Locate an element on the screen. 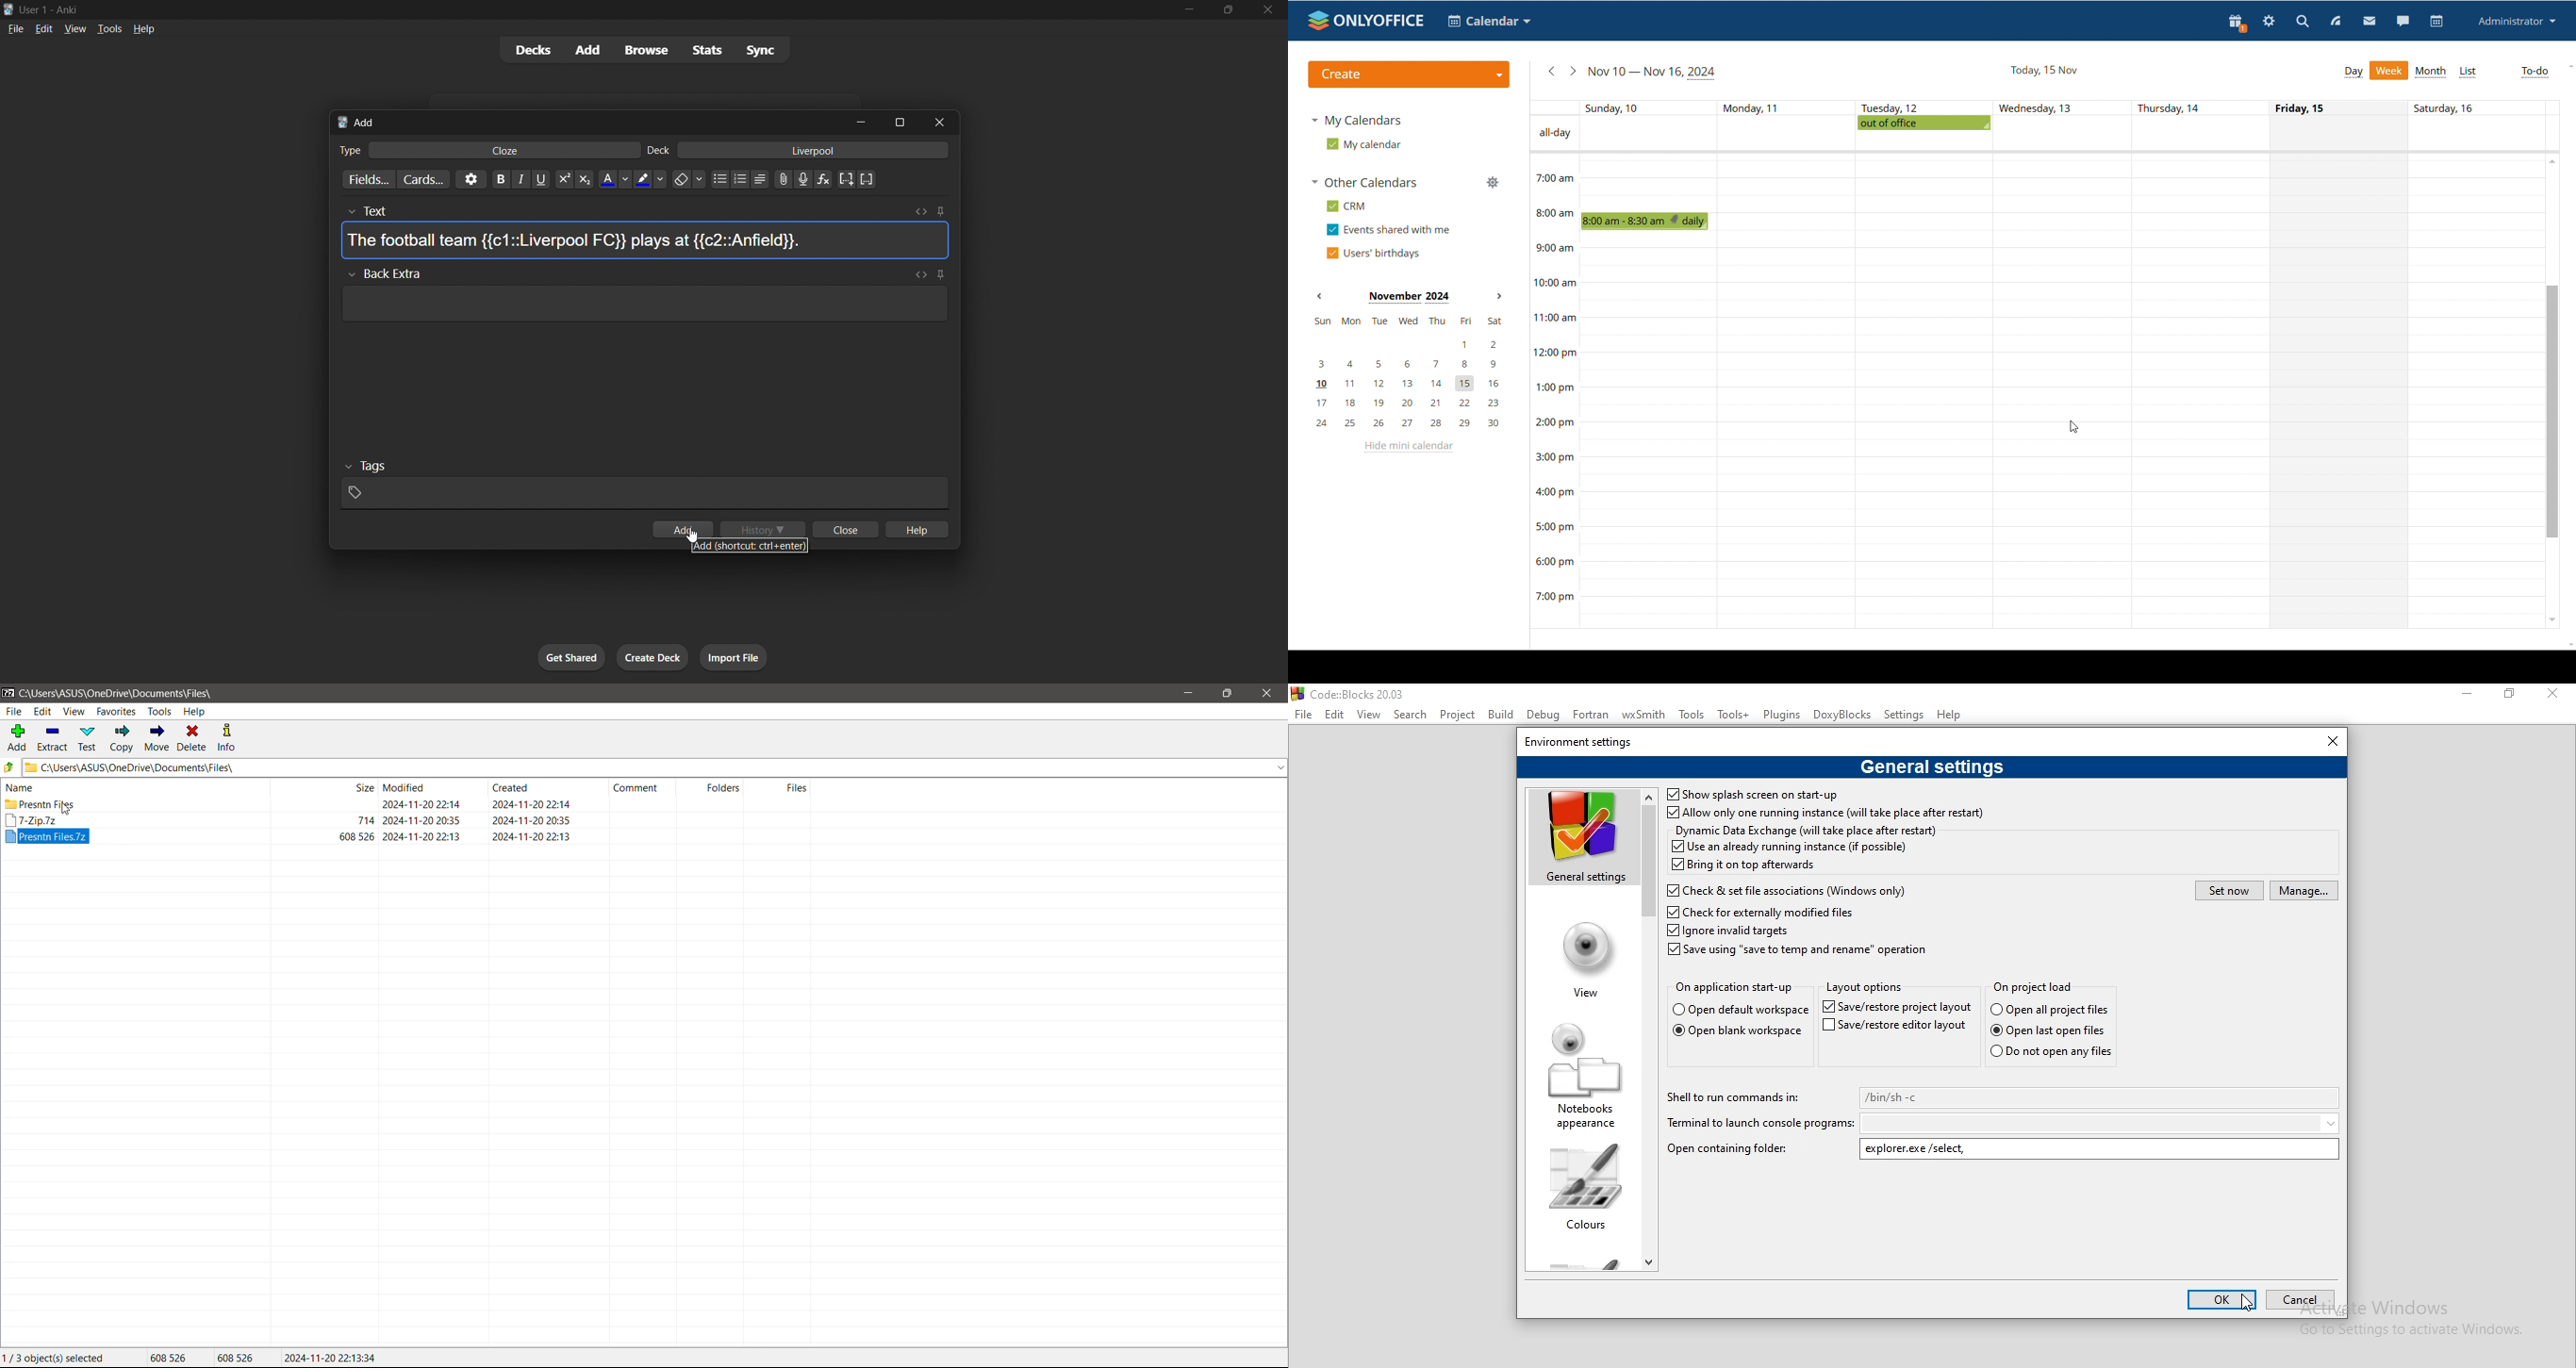  Open blank workspace is located at coordinates (1736, 1033).